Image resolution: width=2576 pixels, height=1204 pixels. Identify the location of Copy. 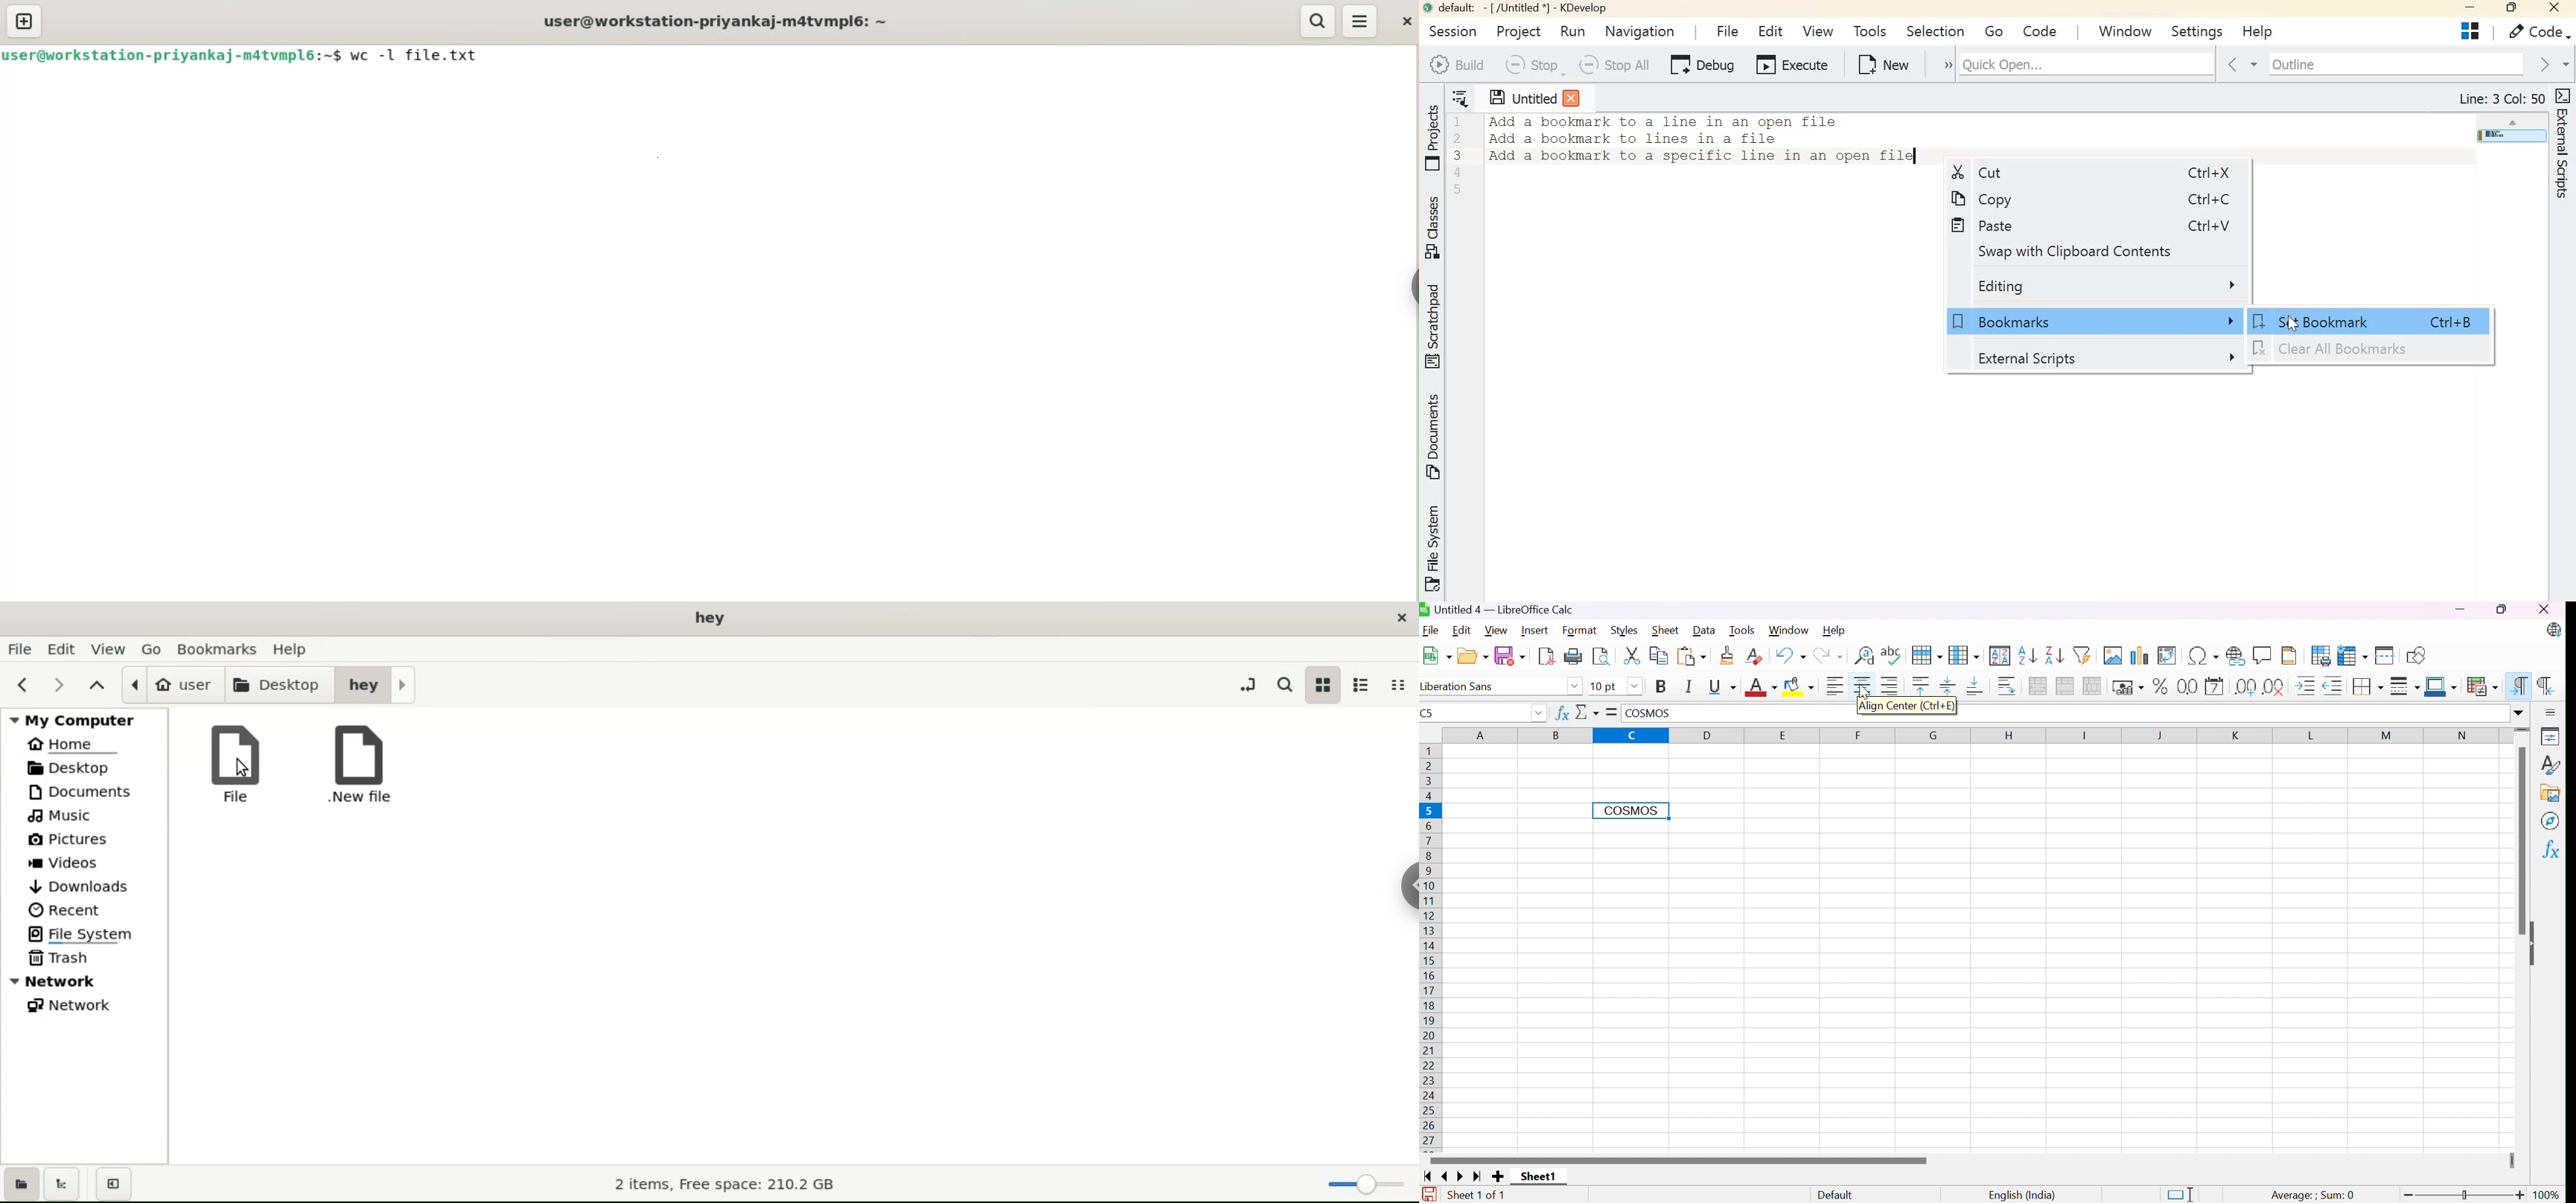
(1659, 655).